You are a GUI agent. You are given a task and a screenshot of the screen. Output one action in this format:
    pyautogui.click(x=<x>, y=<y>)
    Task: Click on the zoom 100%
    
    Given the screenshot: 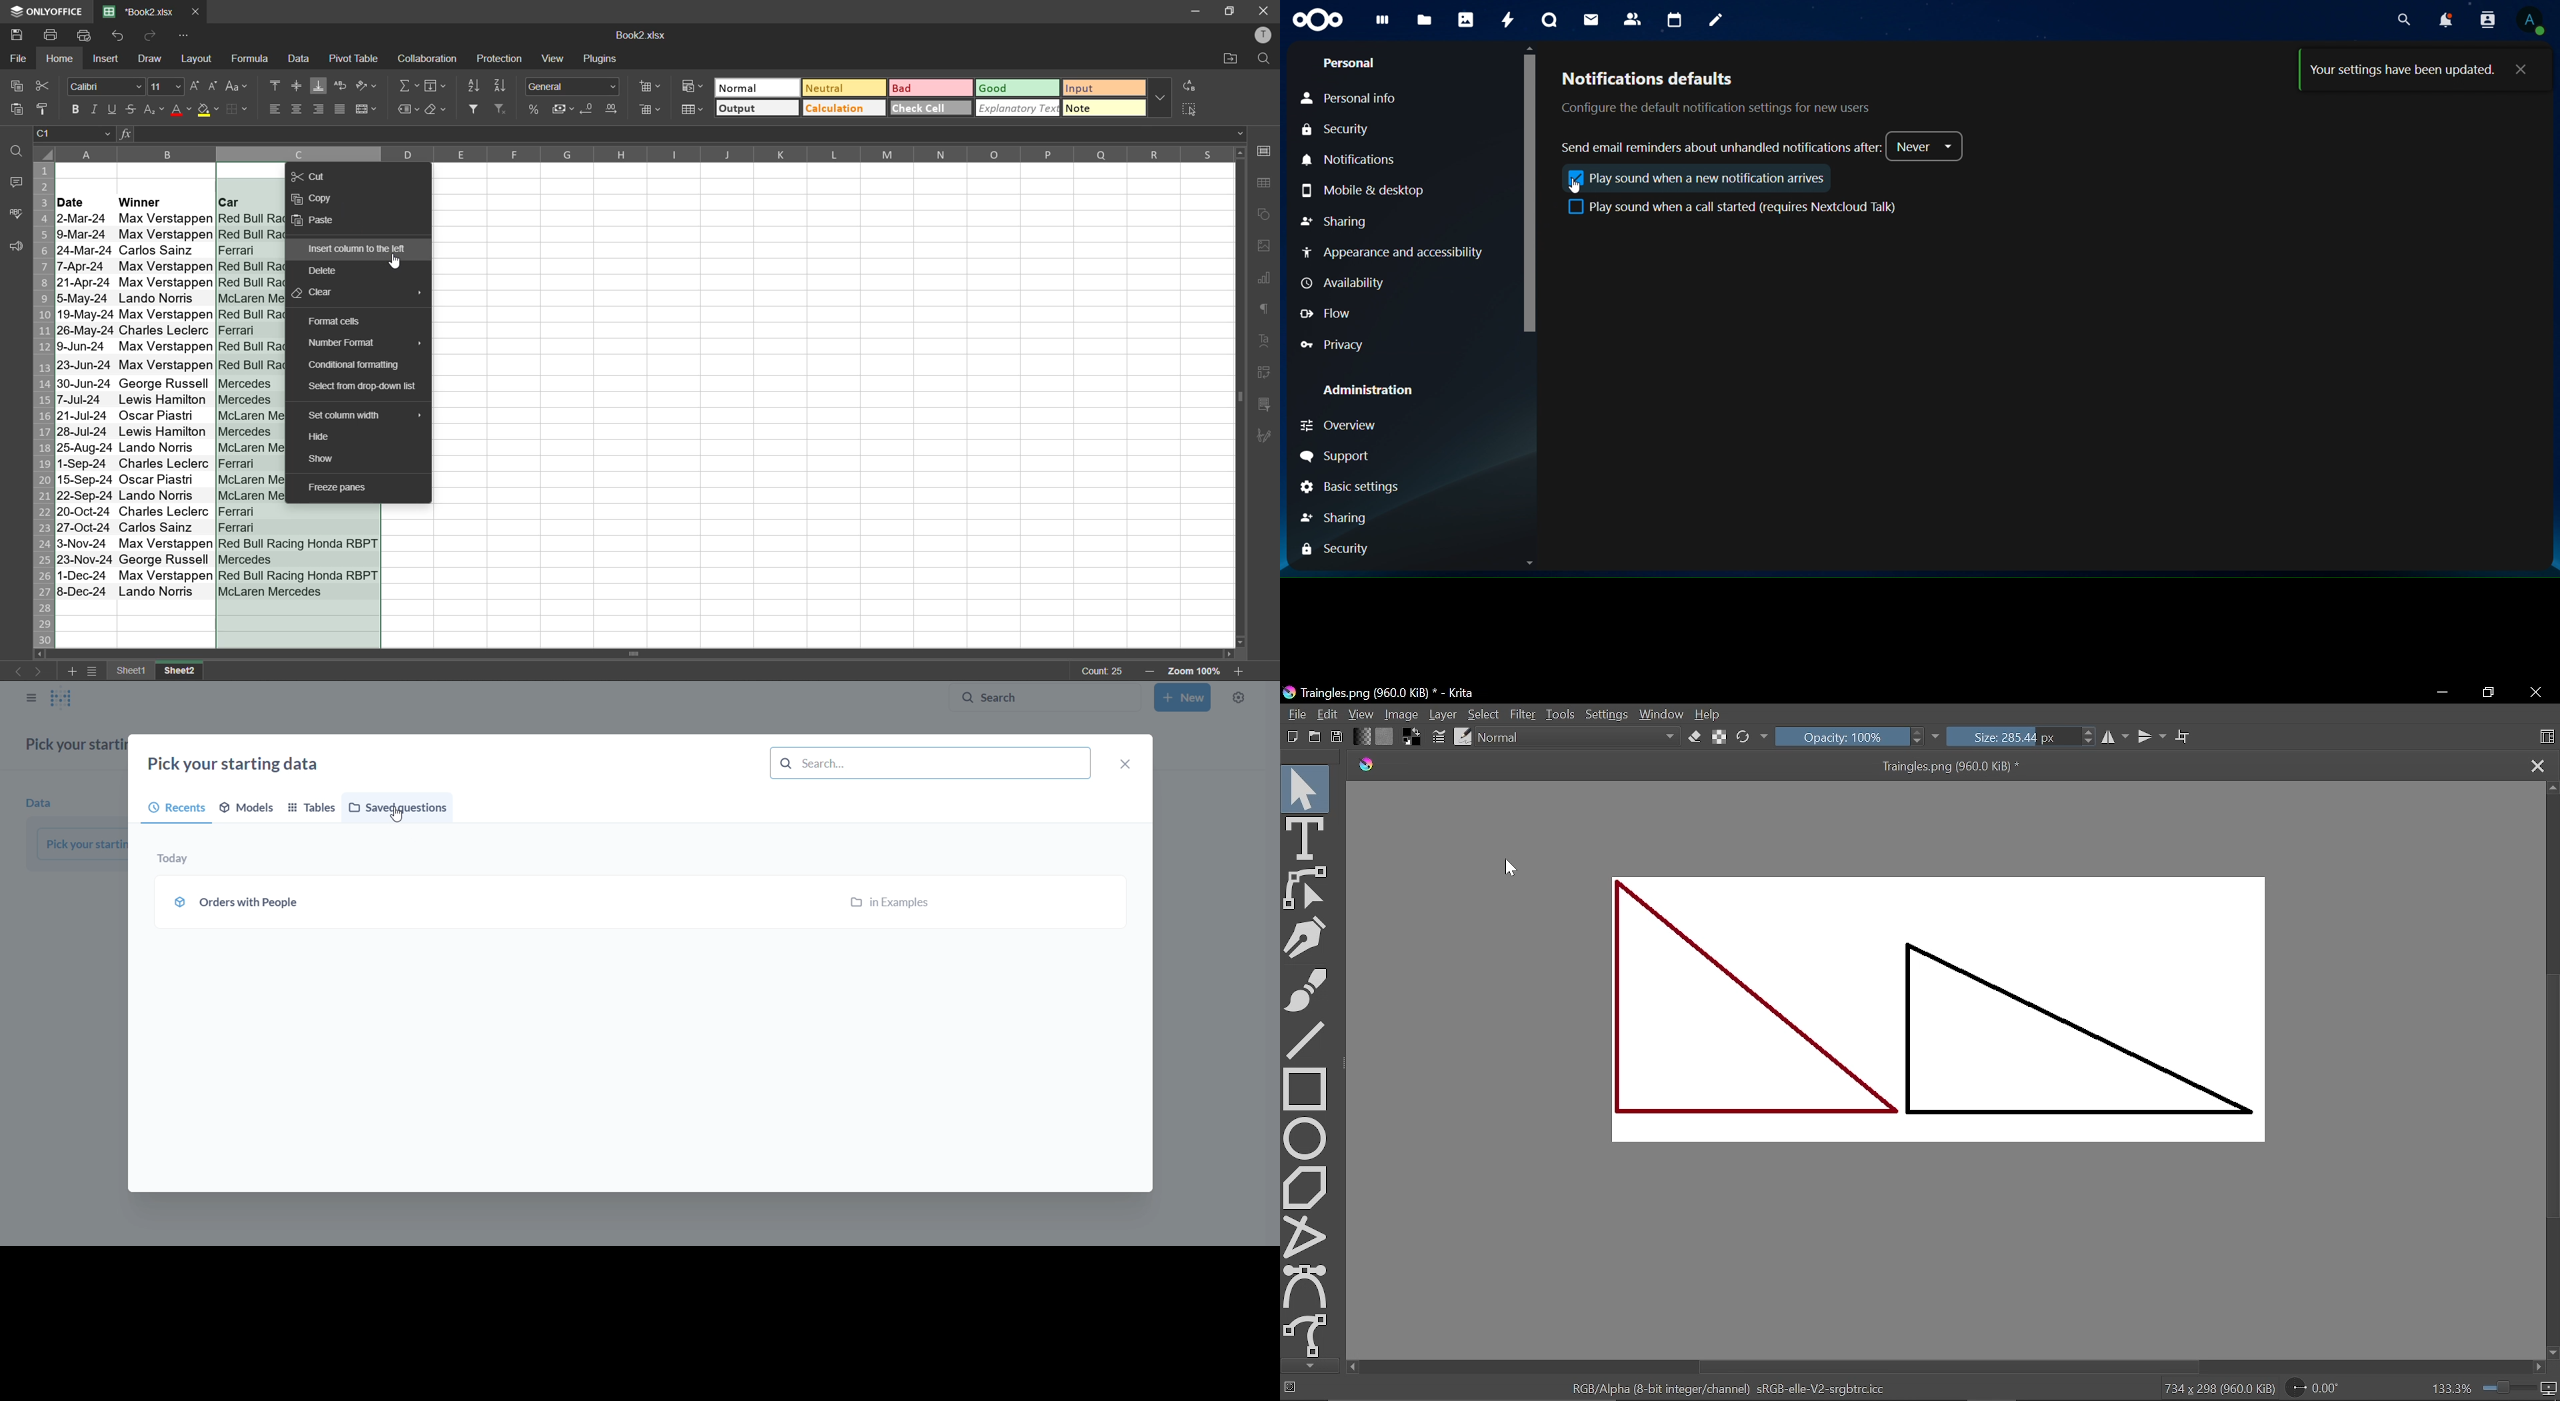 What is the action you would take?
    pyautogui.click(x=1194, y=671)
    